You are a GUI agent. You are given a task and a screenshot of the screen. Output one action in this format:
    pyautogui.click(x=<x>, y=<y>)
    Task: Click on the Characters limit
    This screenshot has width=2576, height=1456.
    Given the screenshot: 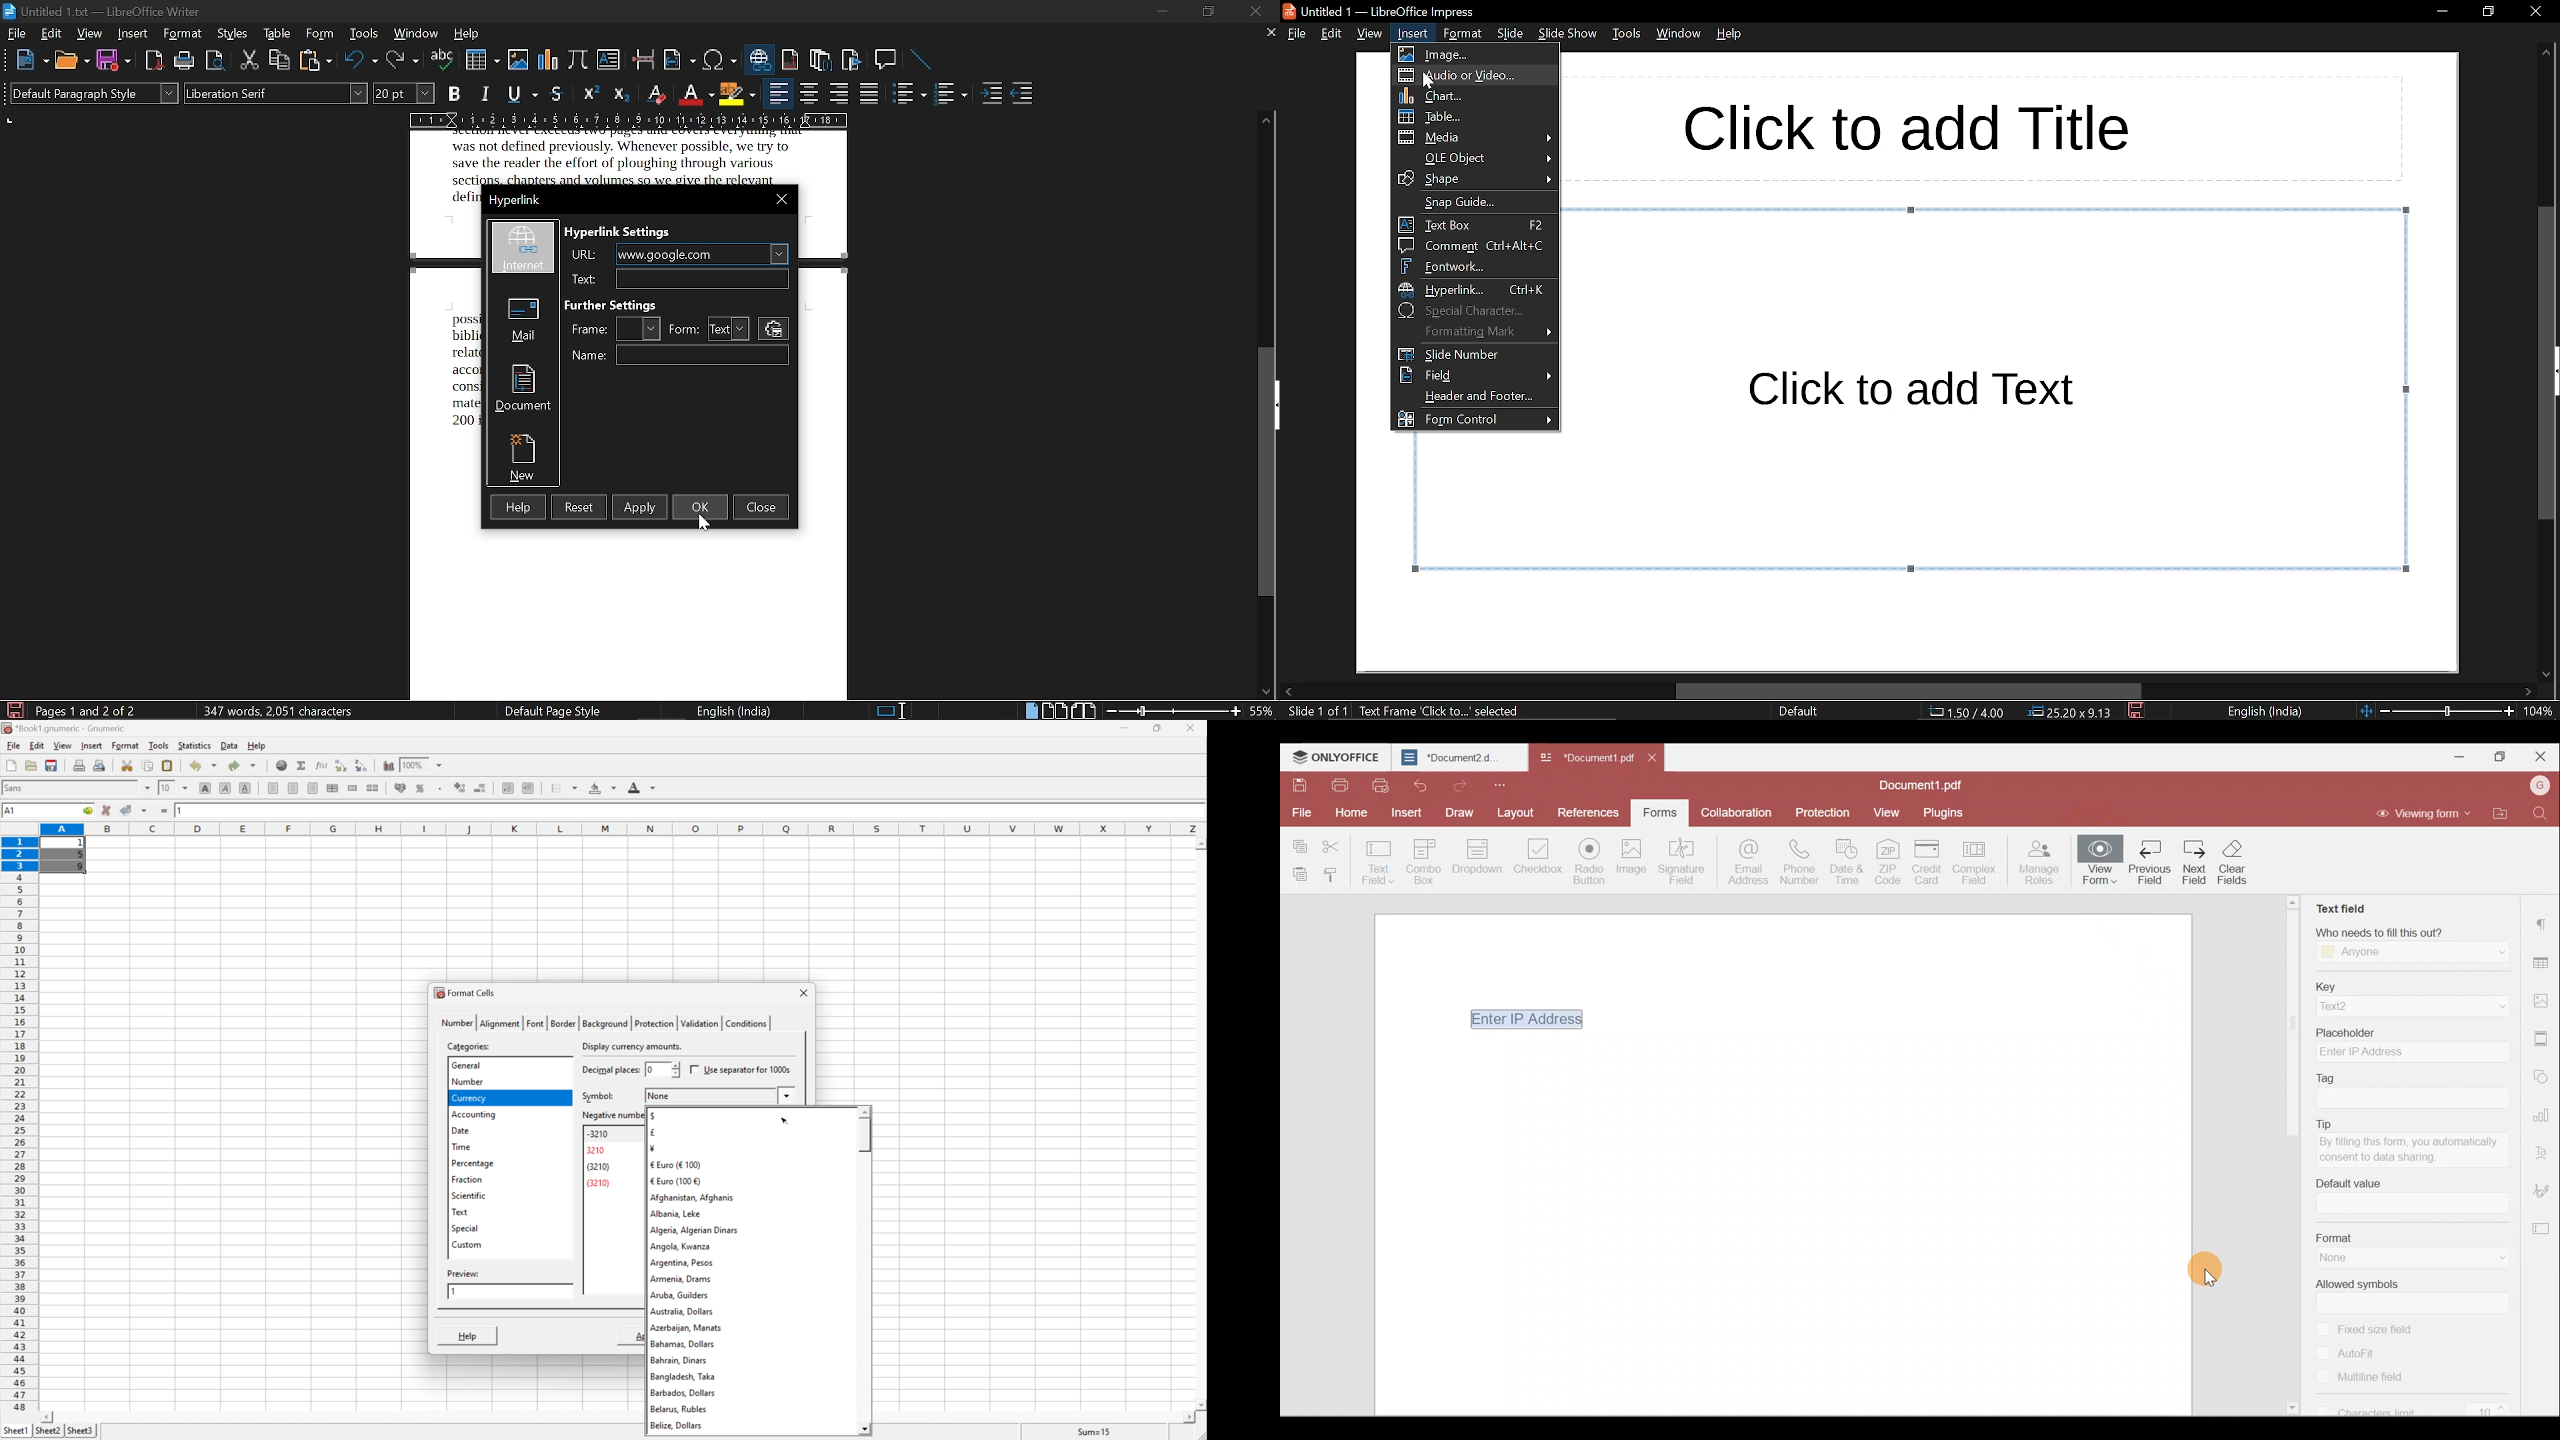 What is the action you would take?
    pyautogui.click(x=2423, y=1407)
    